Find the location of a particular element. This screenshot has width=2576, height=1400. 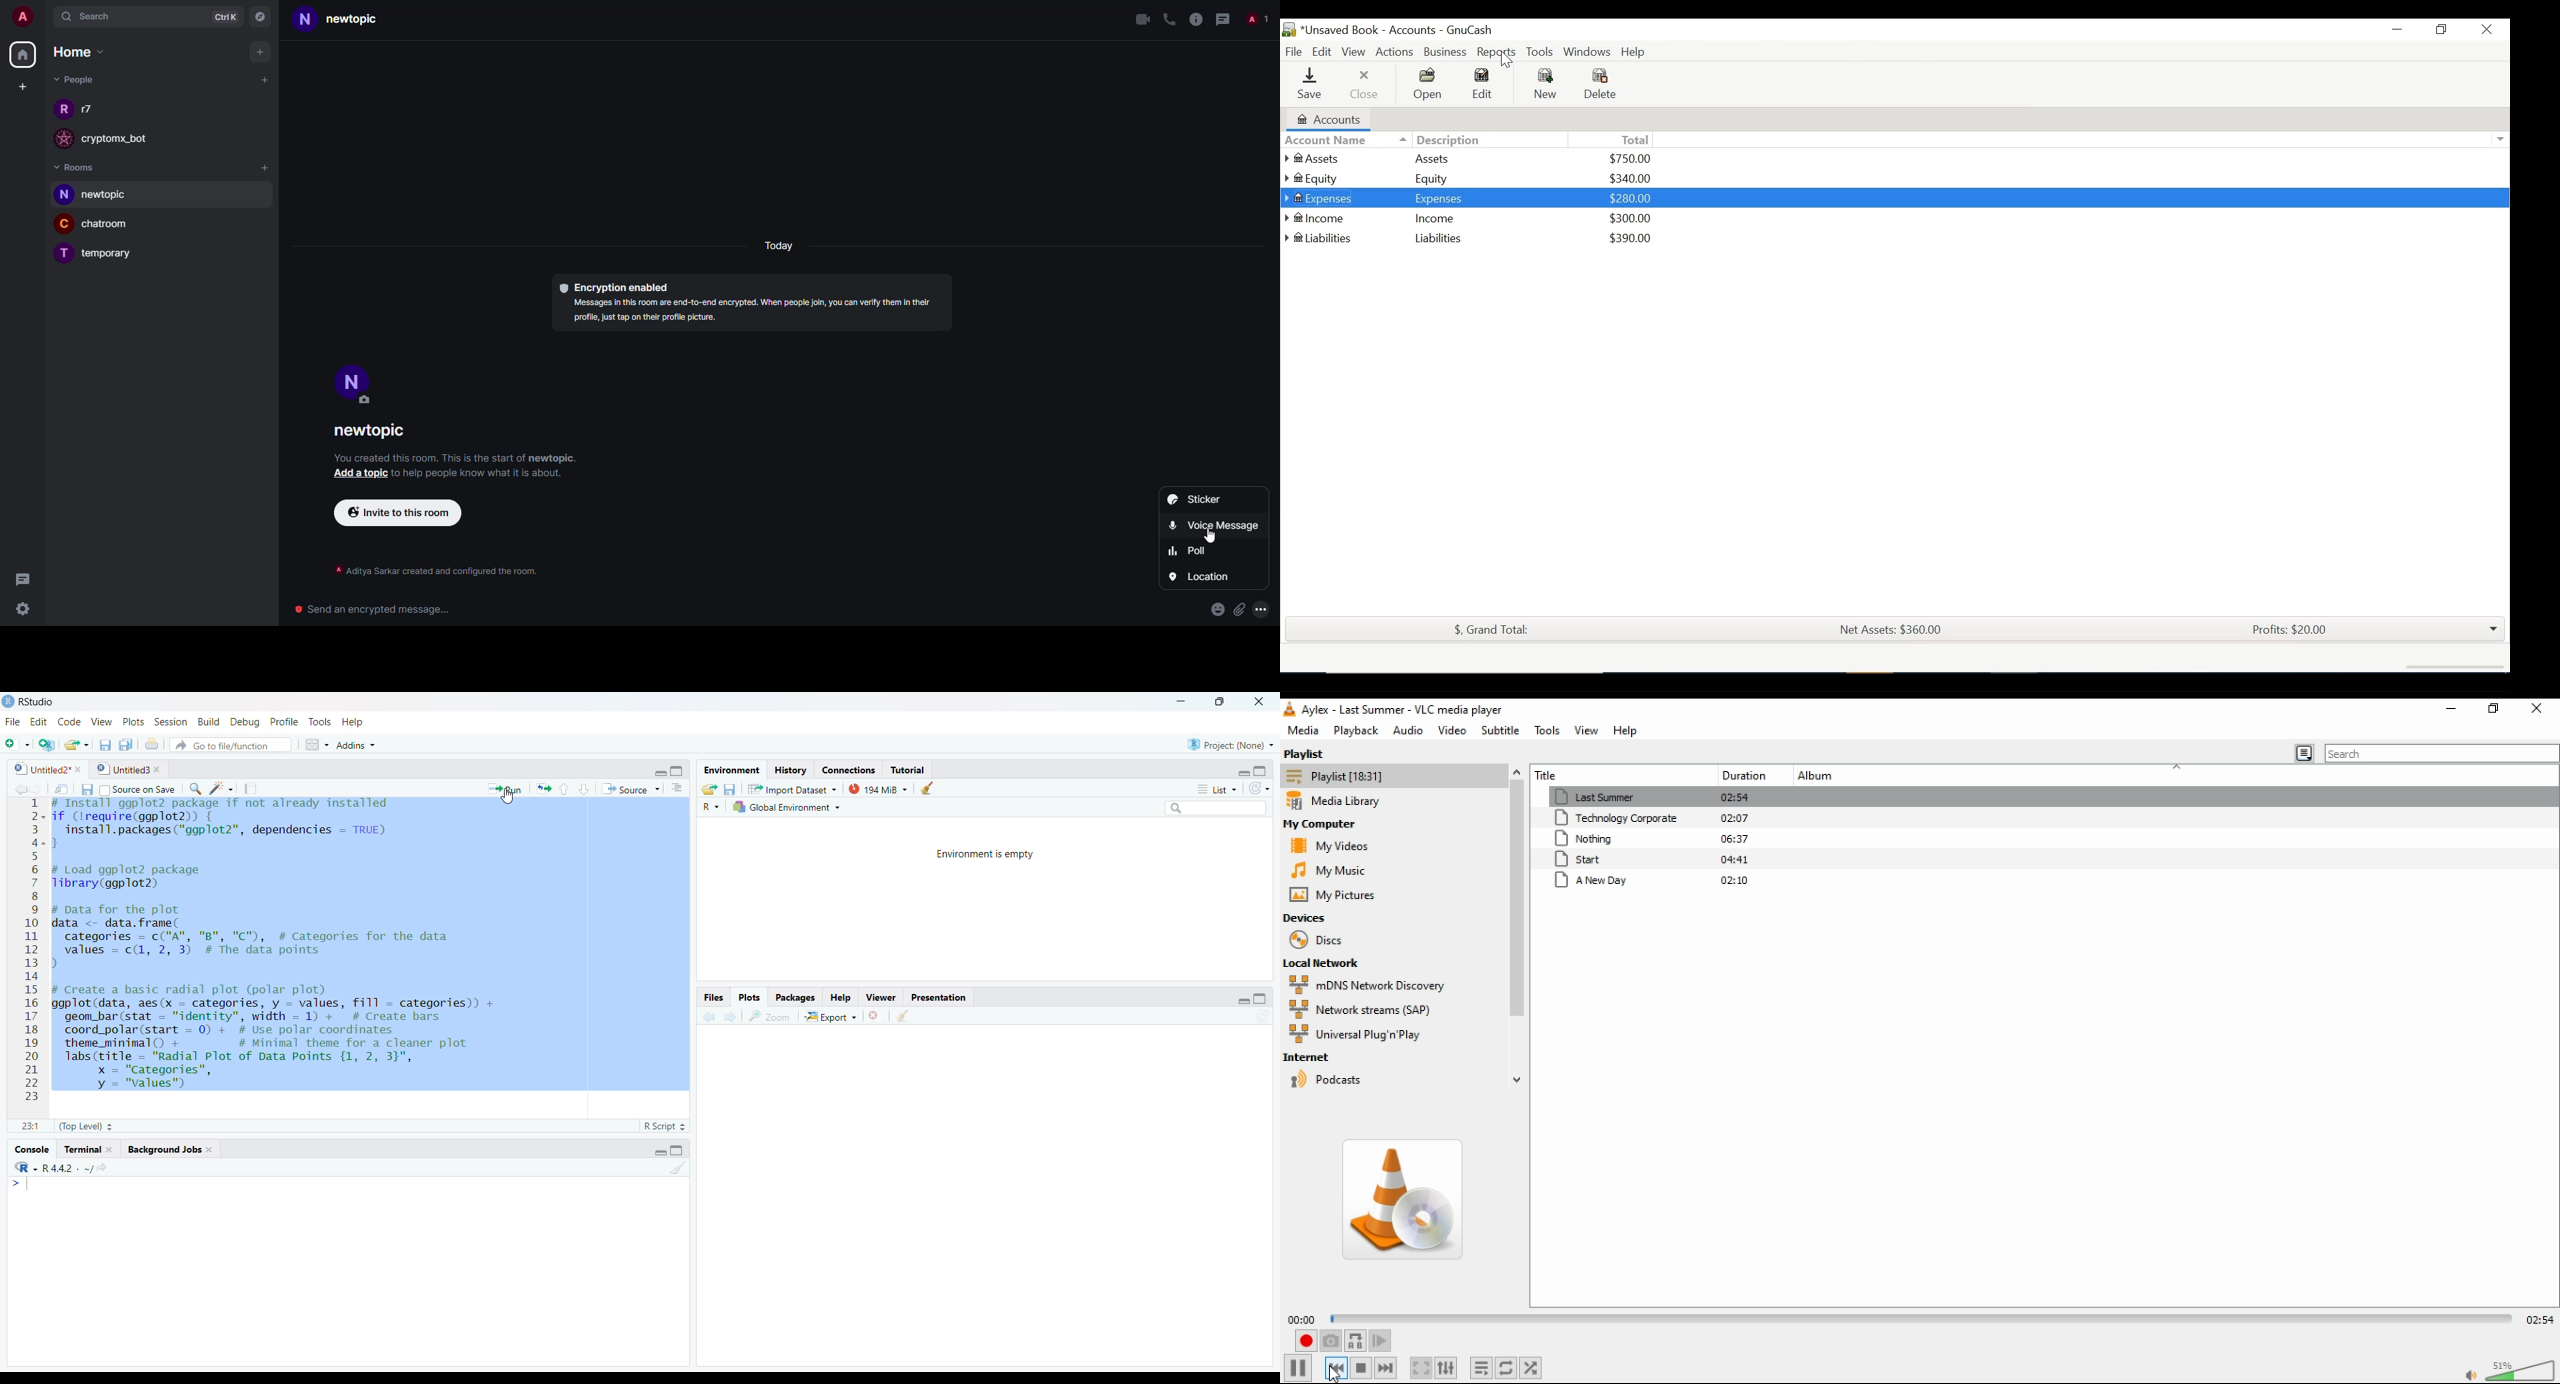

04:41 is located at coordinates (1736, 859).